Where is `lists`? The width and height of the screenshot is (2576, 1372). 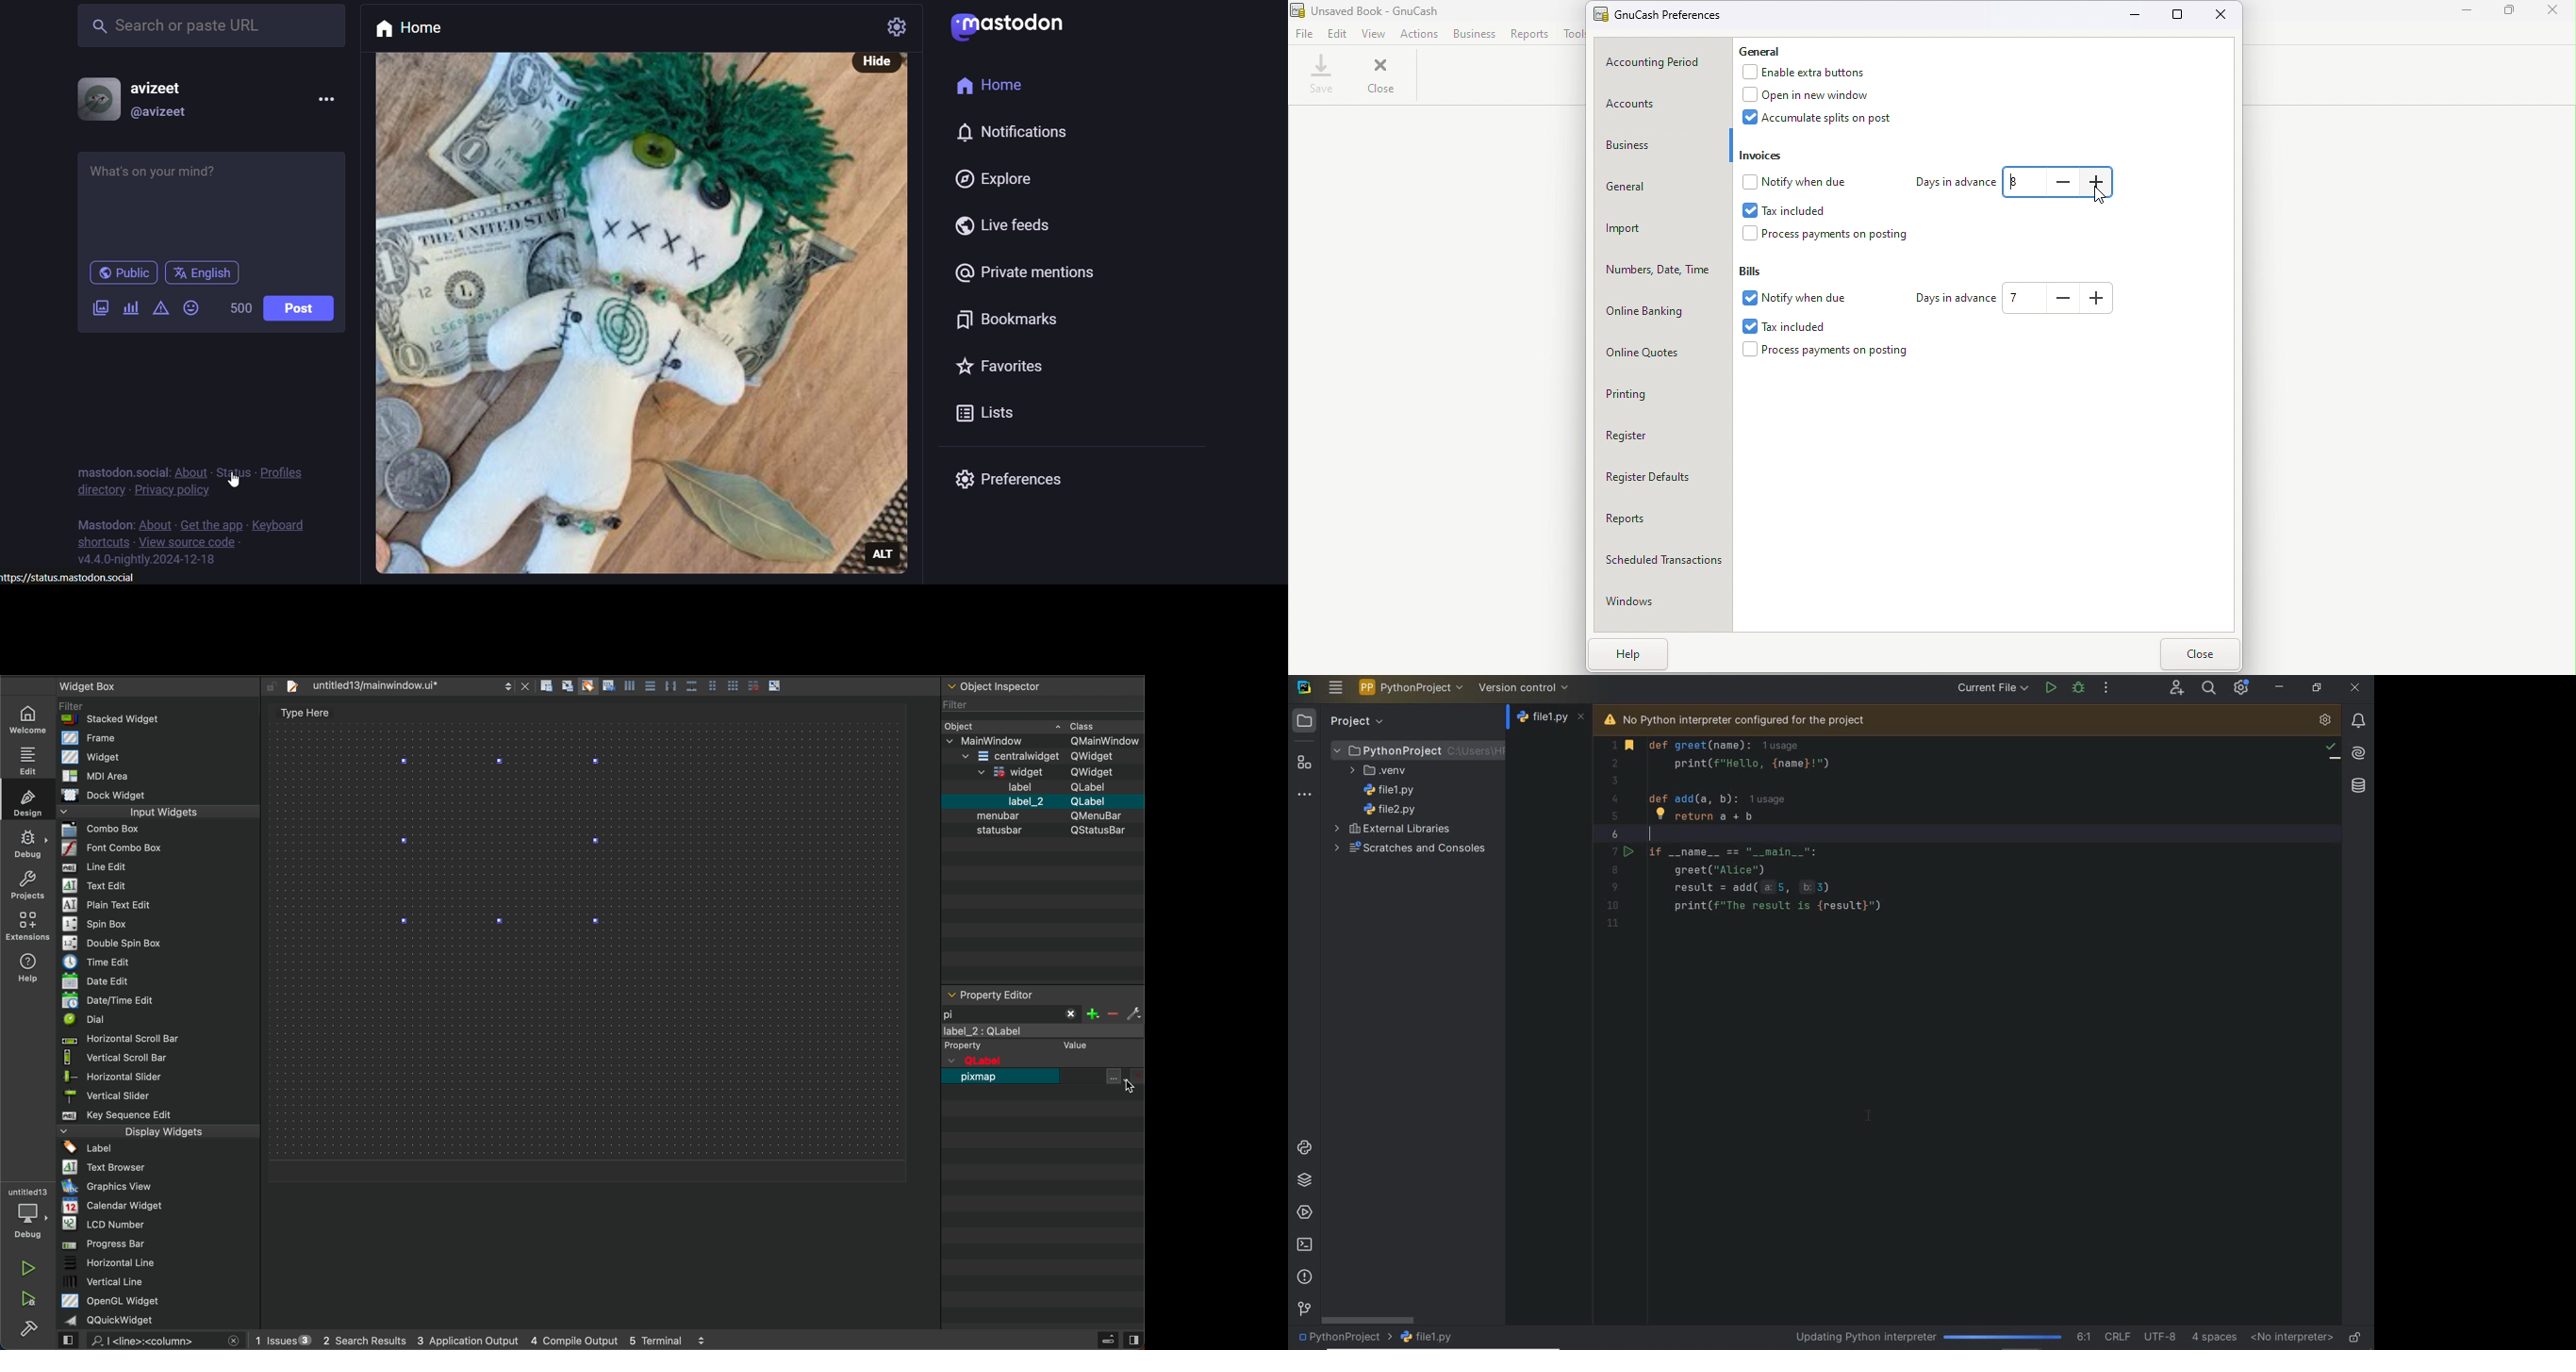 lists is located at coordinates (984, 415).